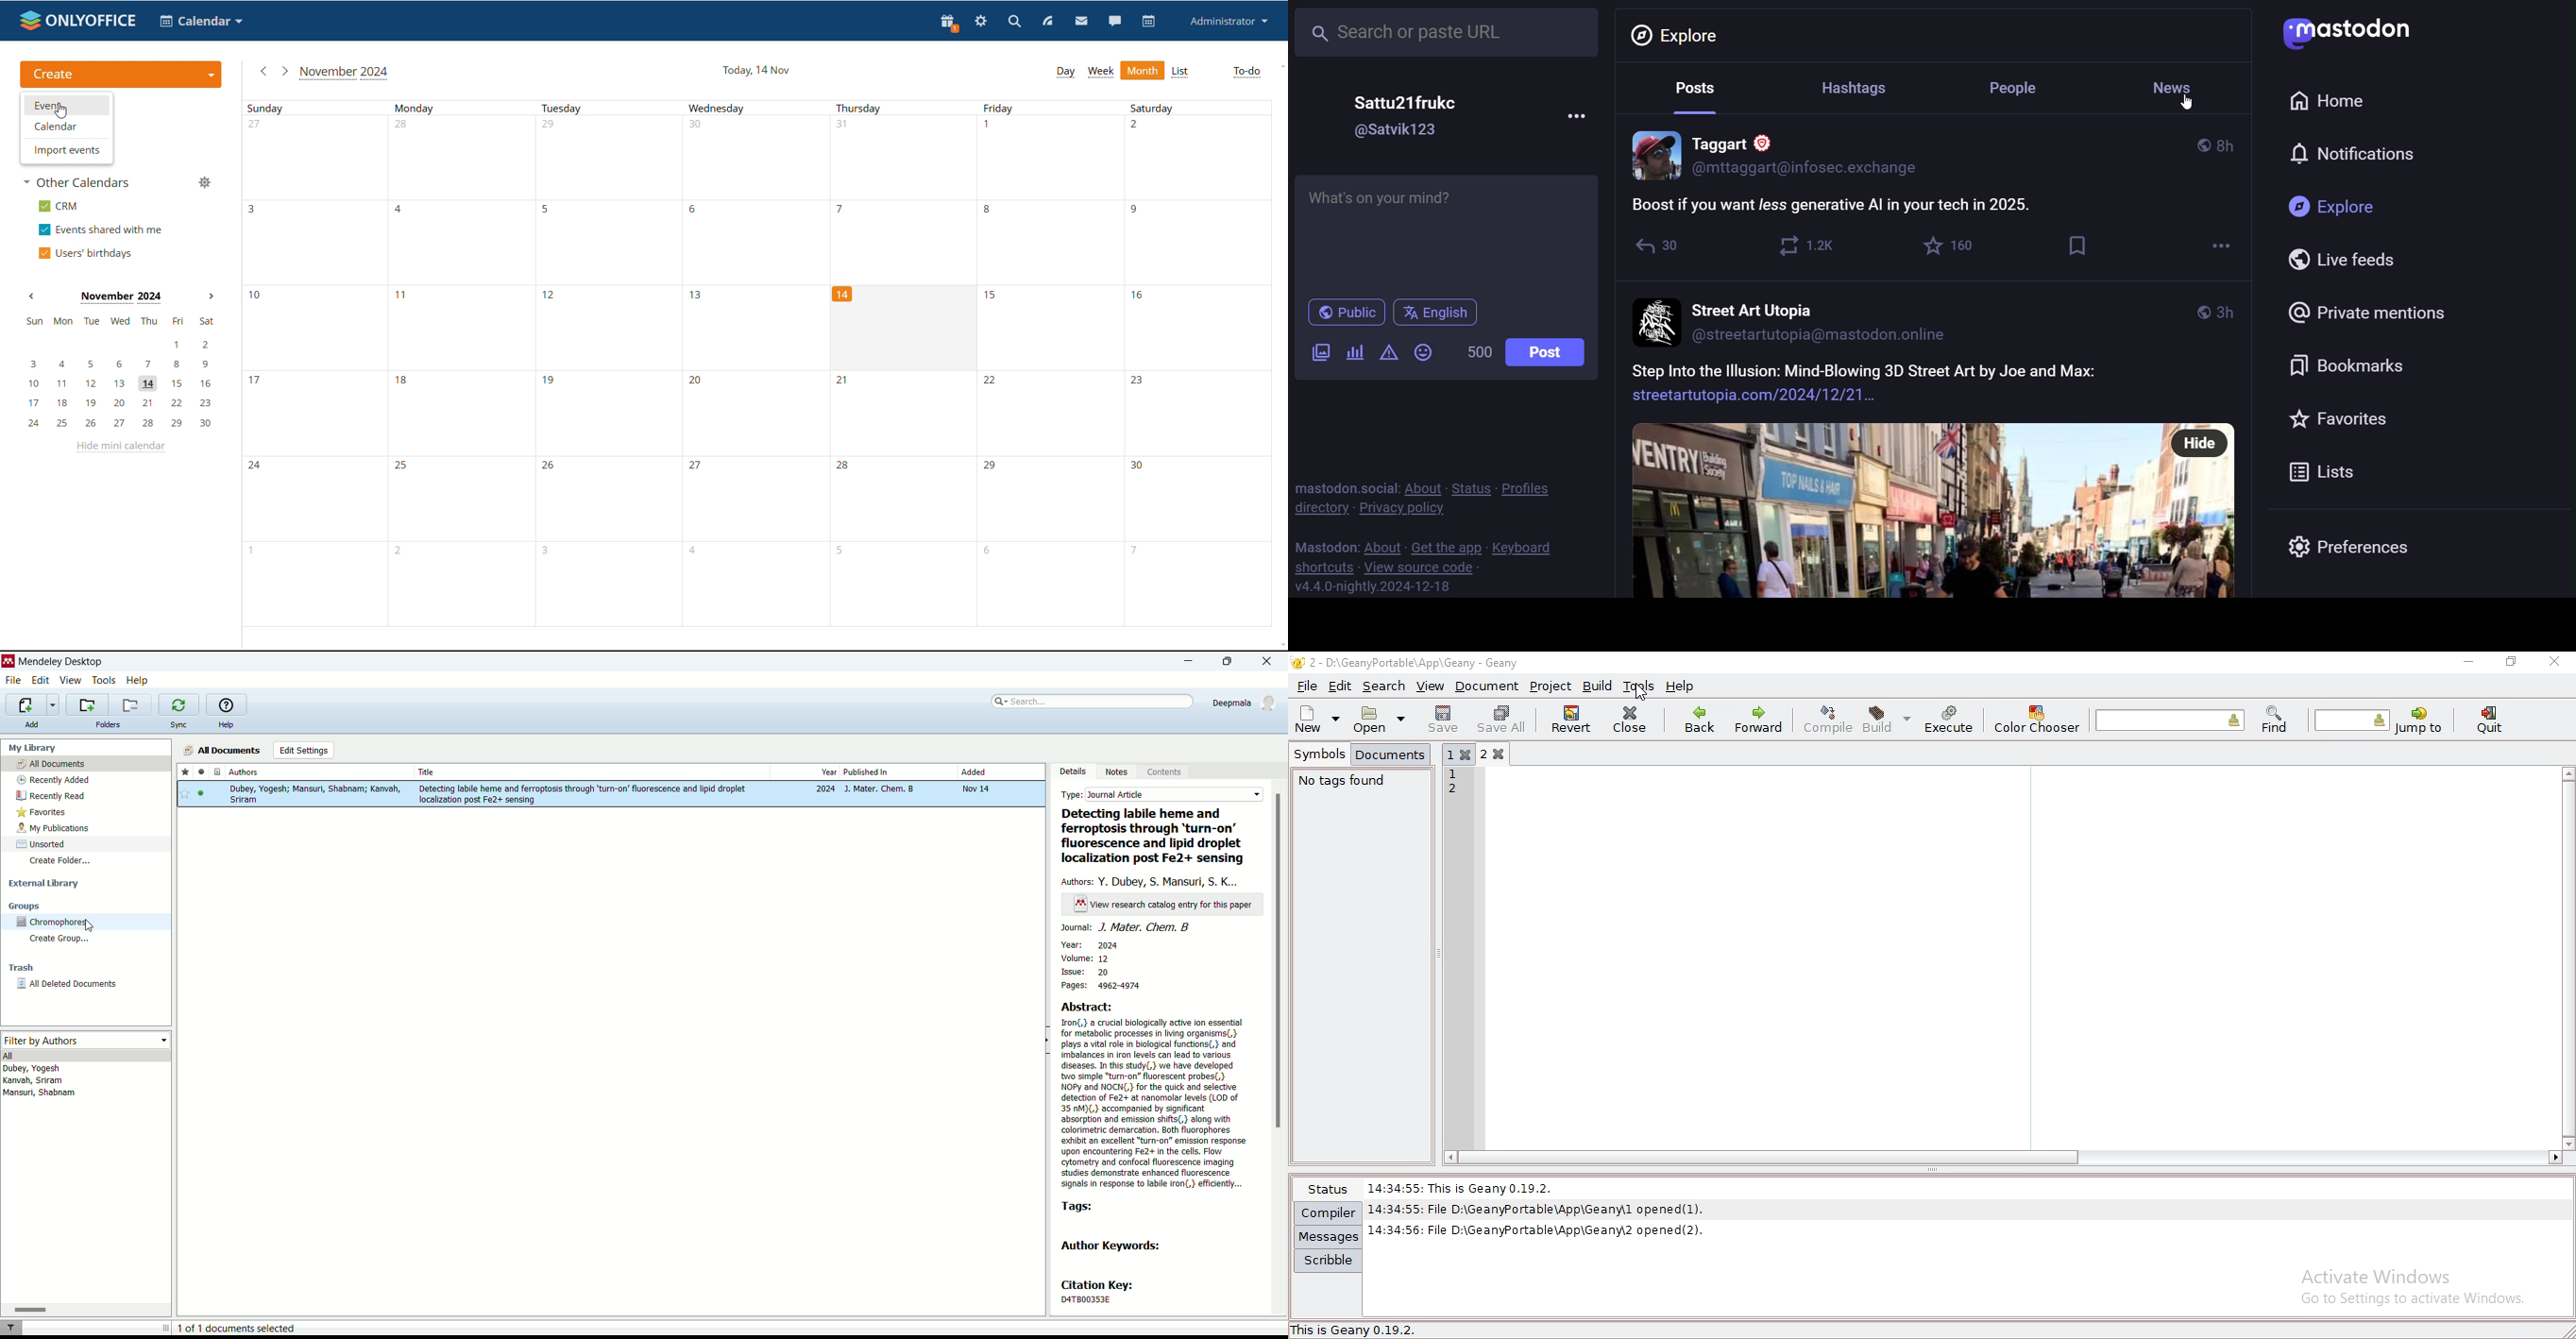  I want to click on tools, so click(104, 680).